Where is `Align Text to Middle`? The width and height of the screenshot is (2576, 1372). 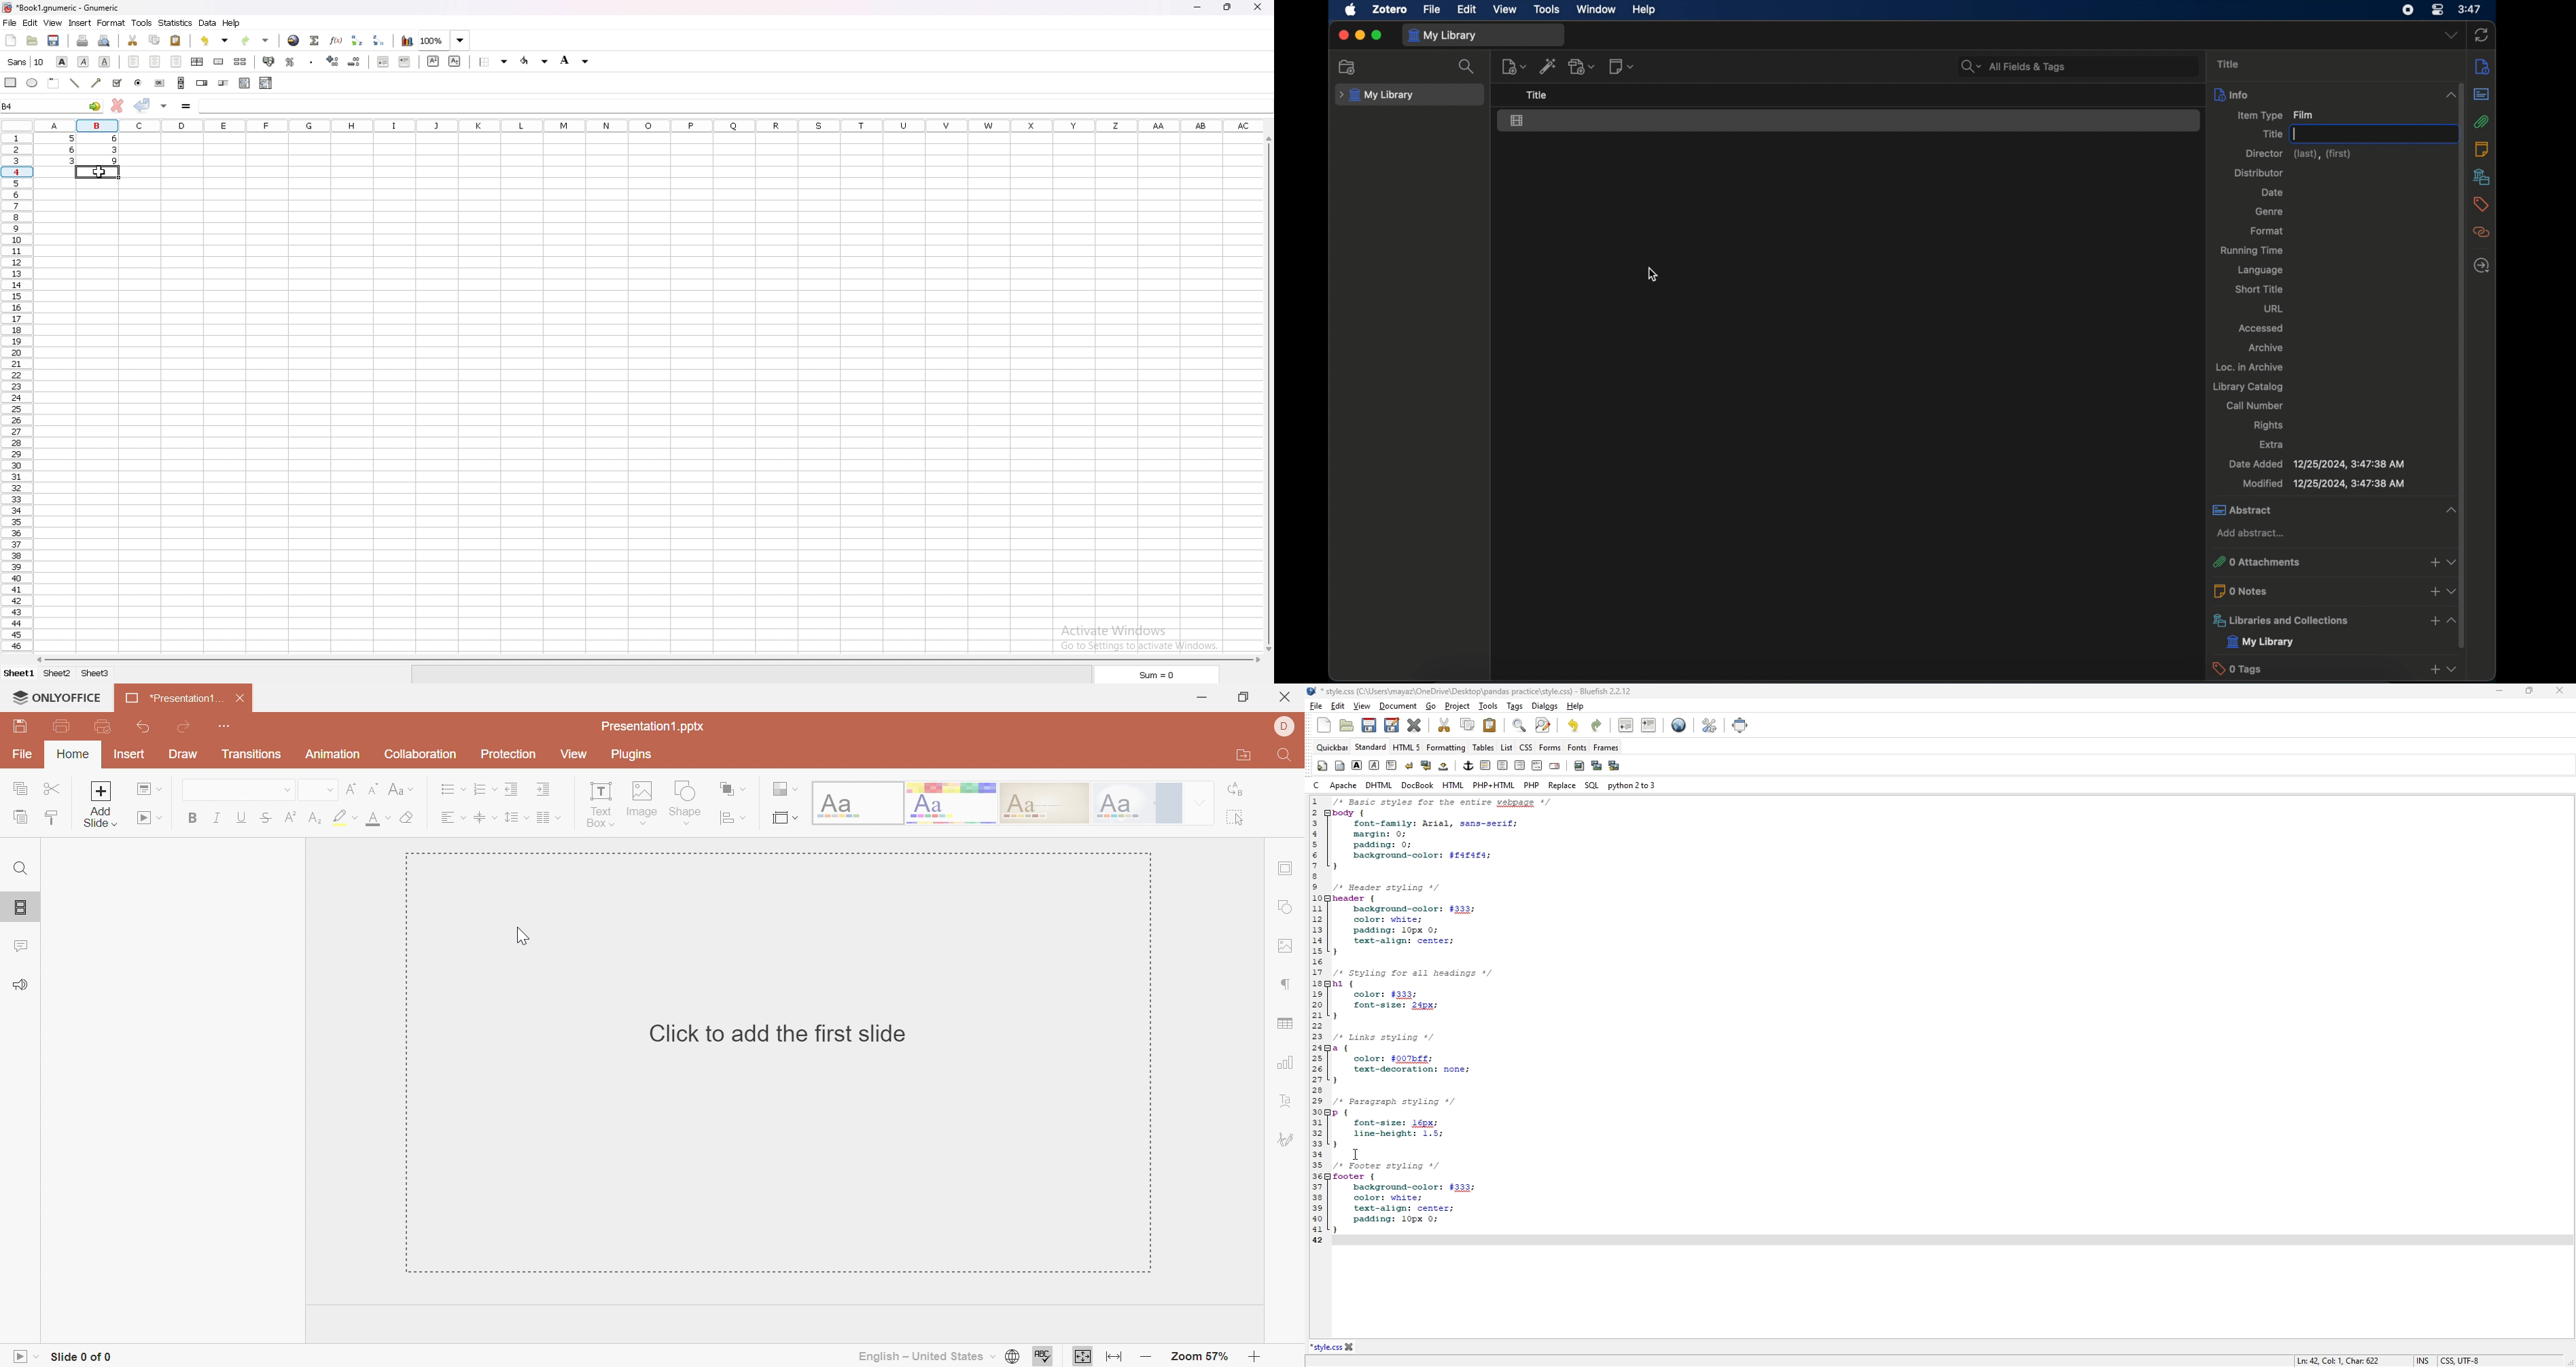
Align Text to Middle is located at coordinates (480, 819).